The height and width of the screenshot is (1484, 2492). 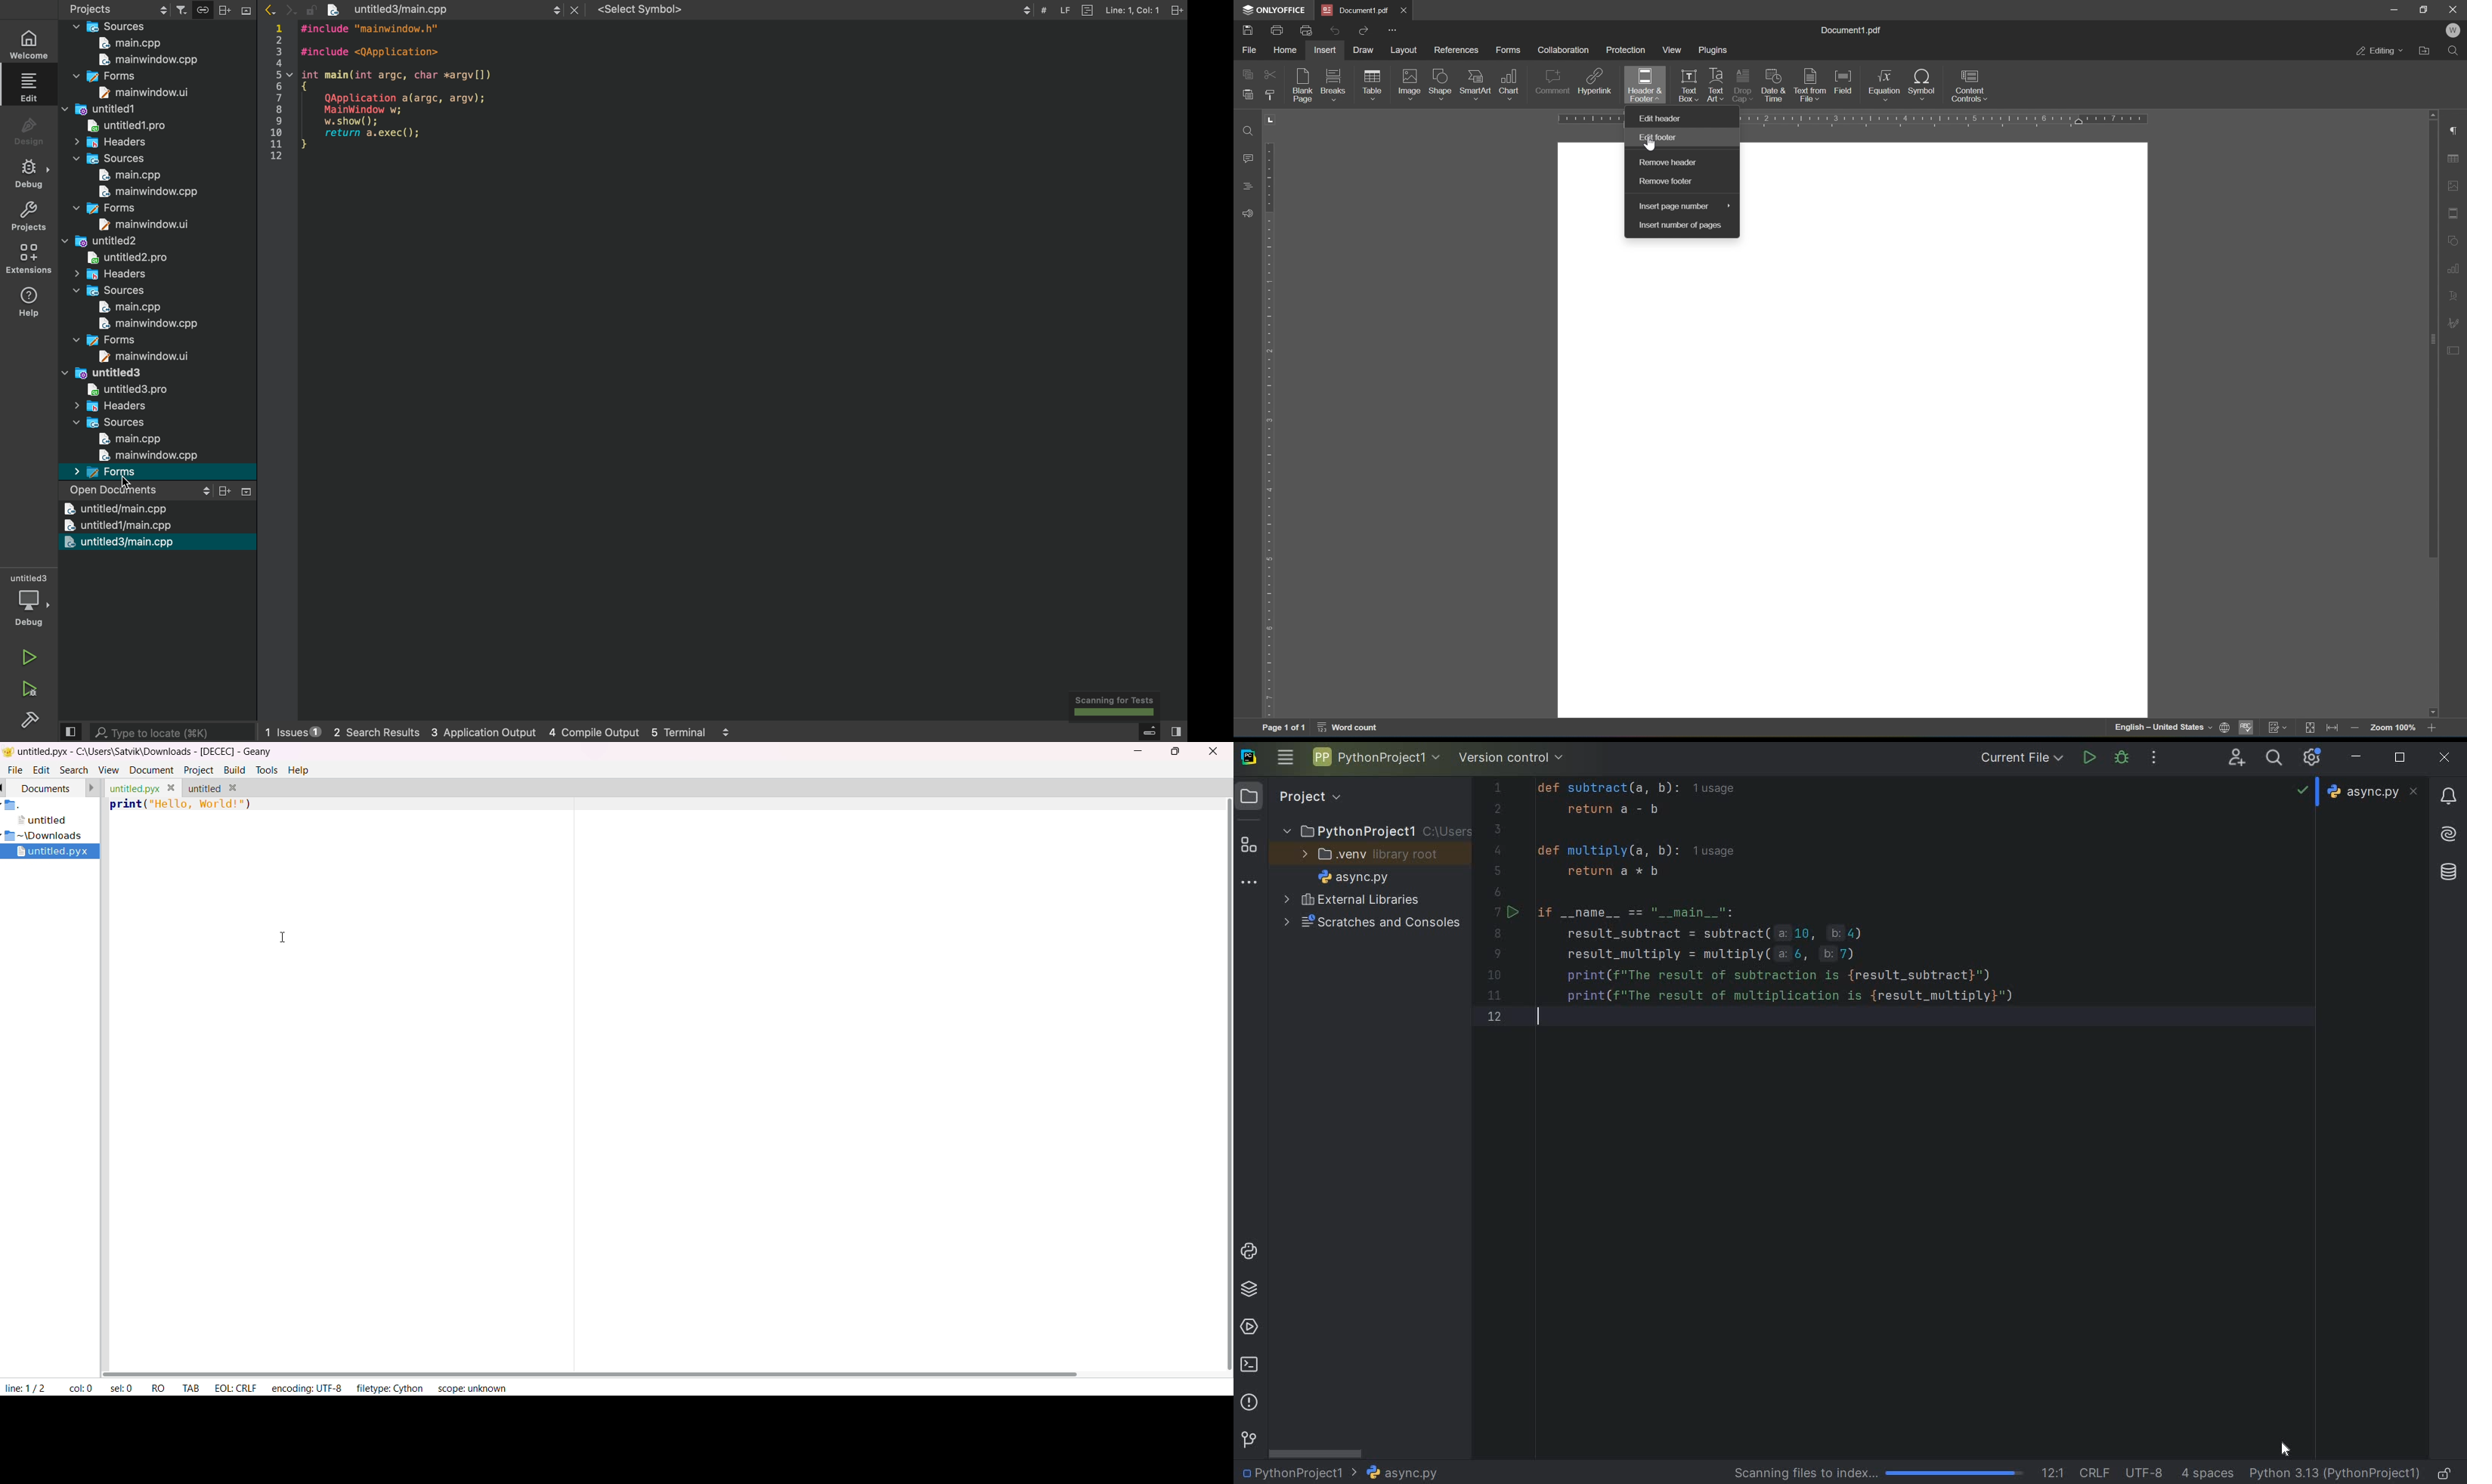 What do you see at coordinates (1775, 85) in the screenshot?
I see `date and time` at bounding box center [1775, 85].